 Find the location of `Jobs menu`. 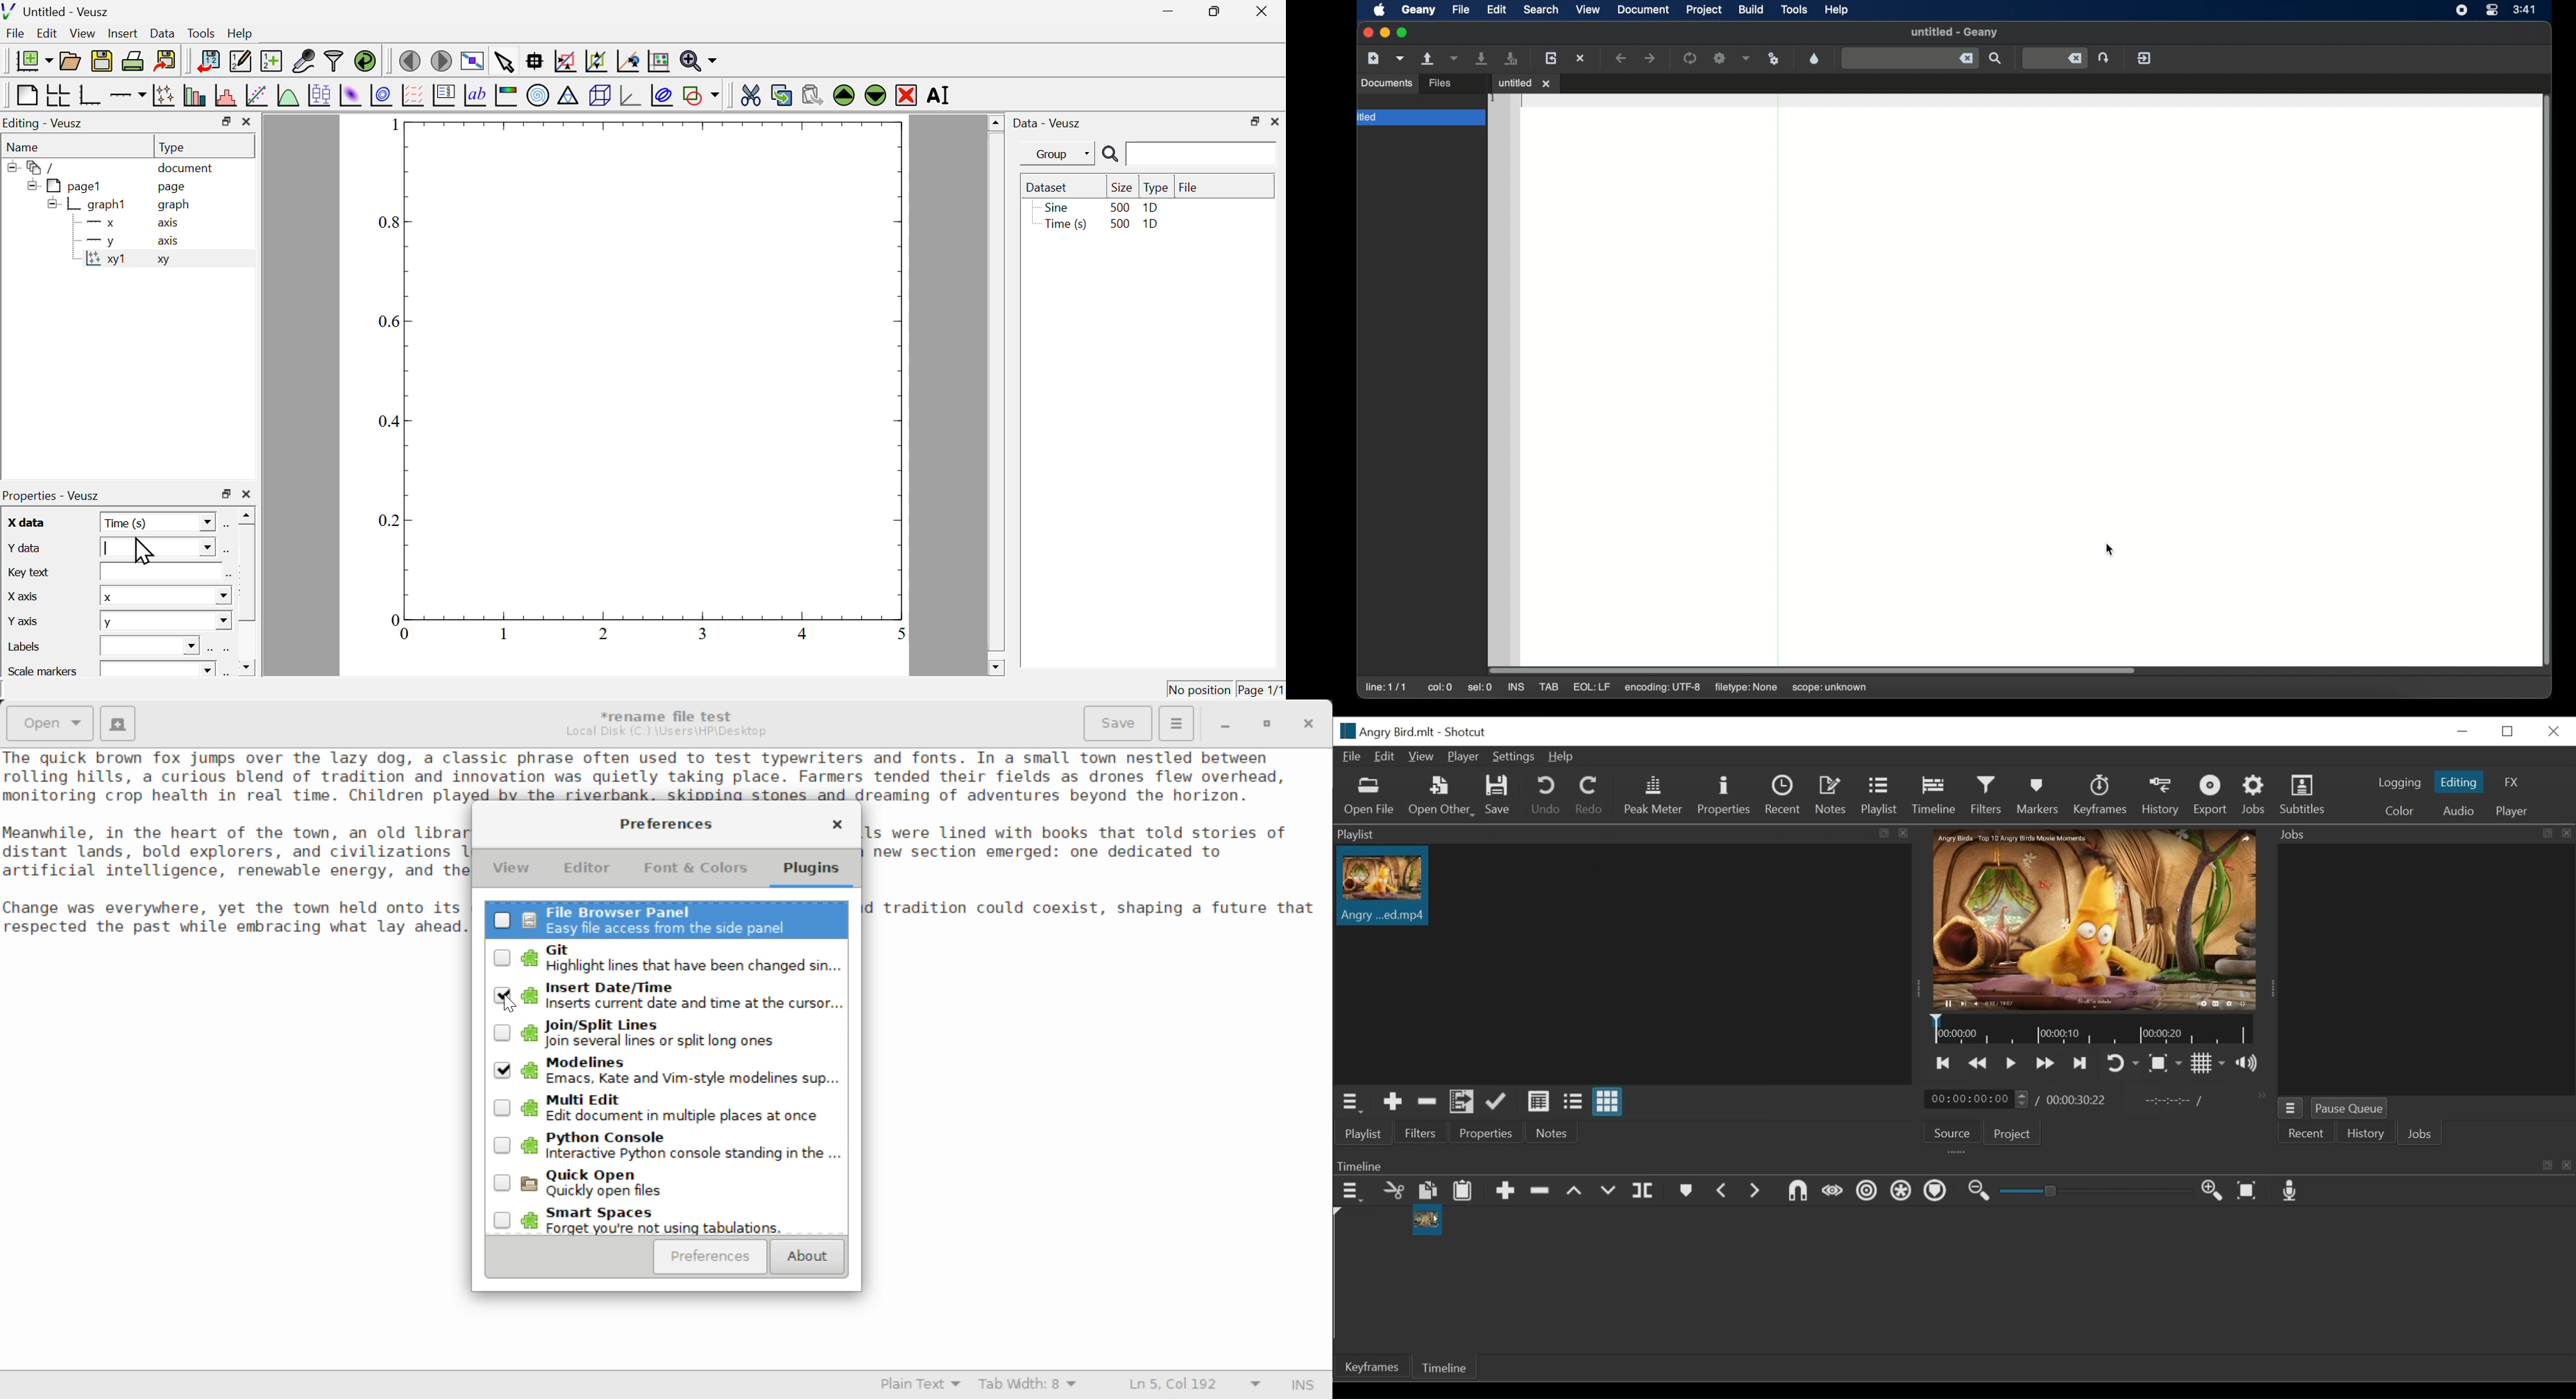

Jobs menu is located at coordinates (2290, 1108).